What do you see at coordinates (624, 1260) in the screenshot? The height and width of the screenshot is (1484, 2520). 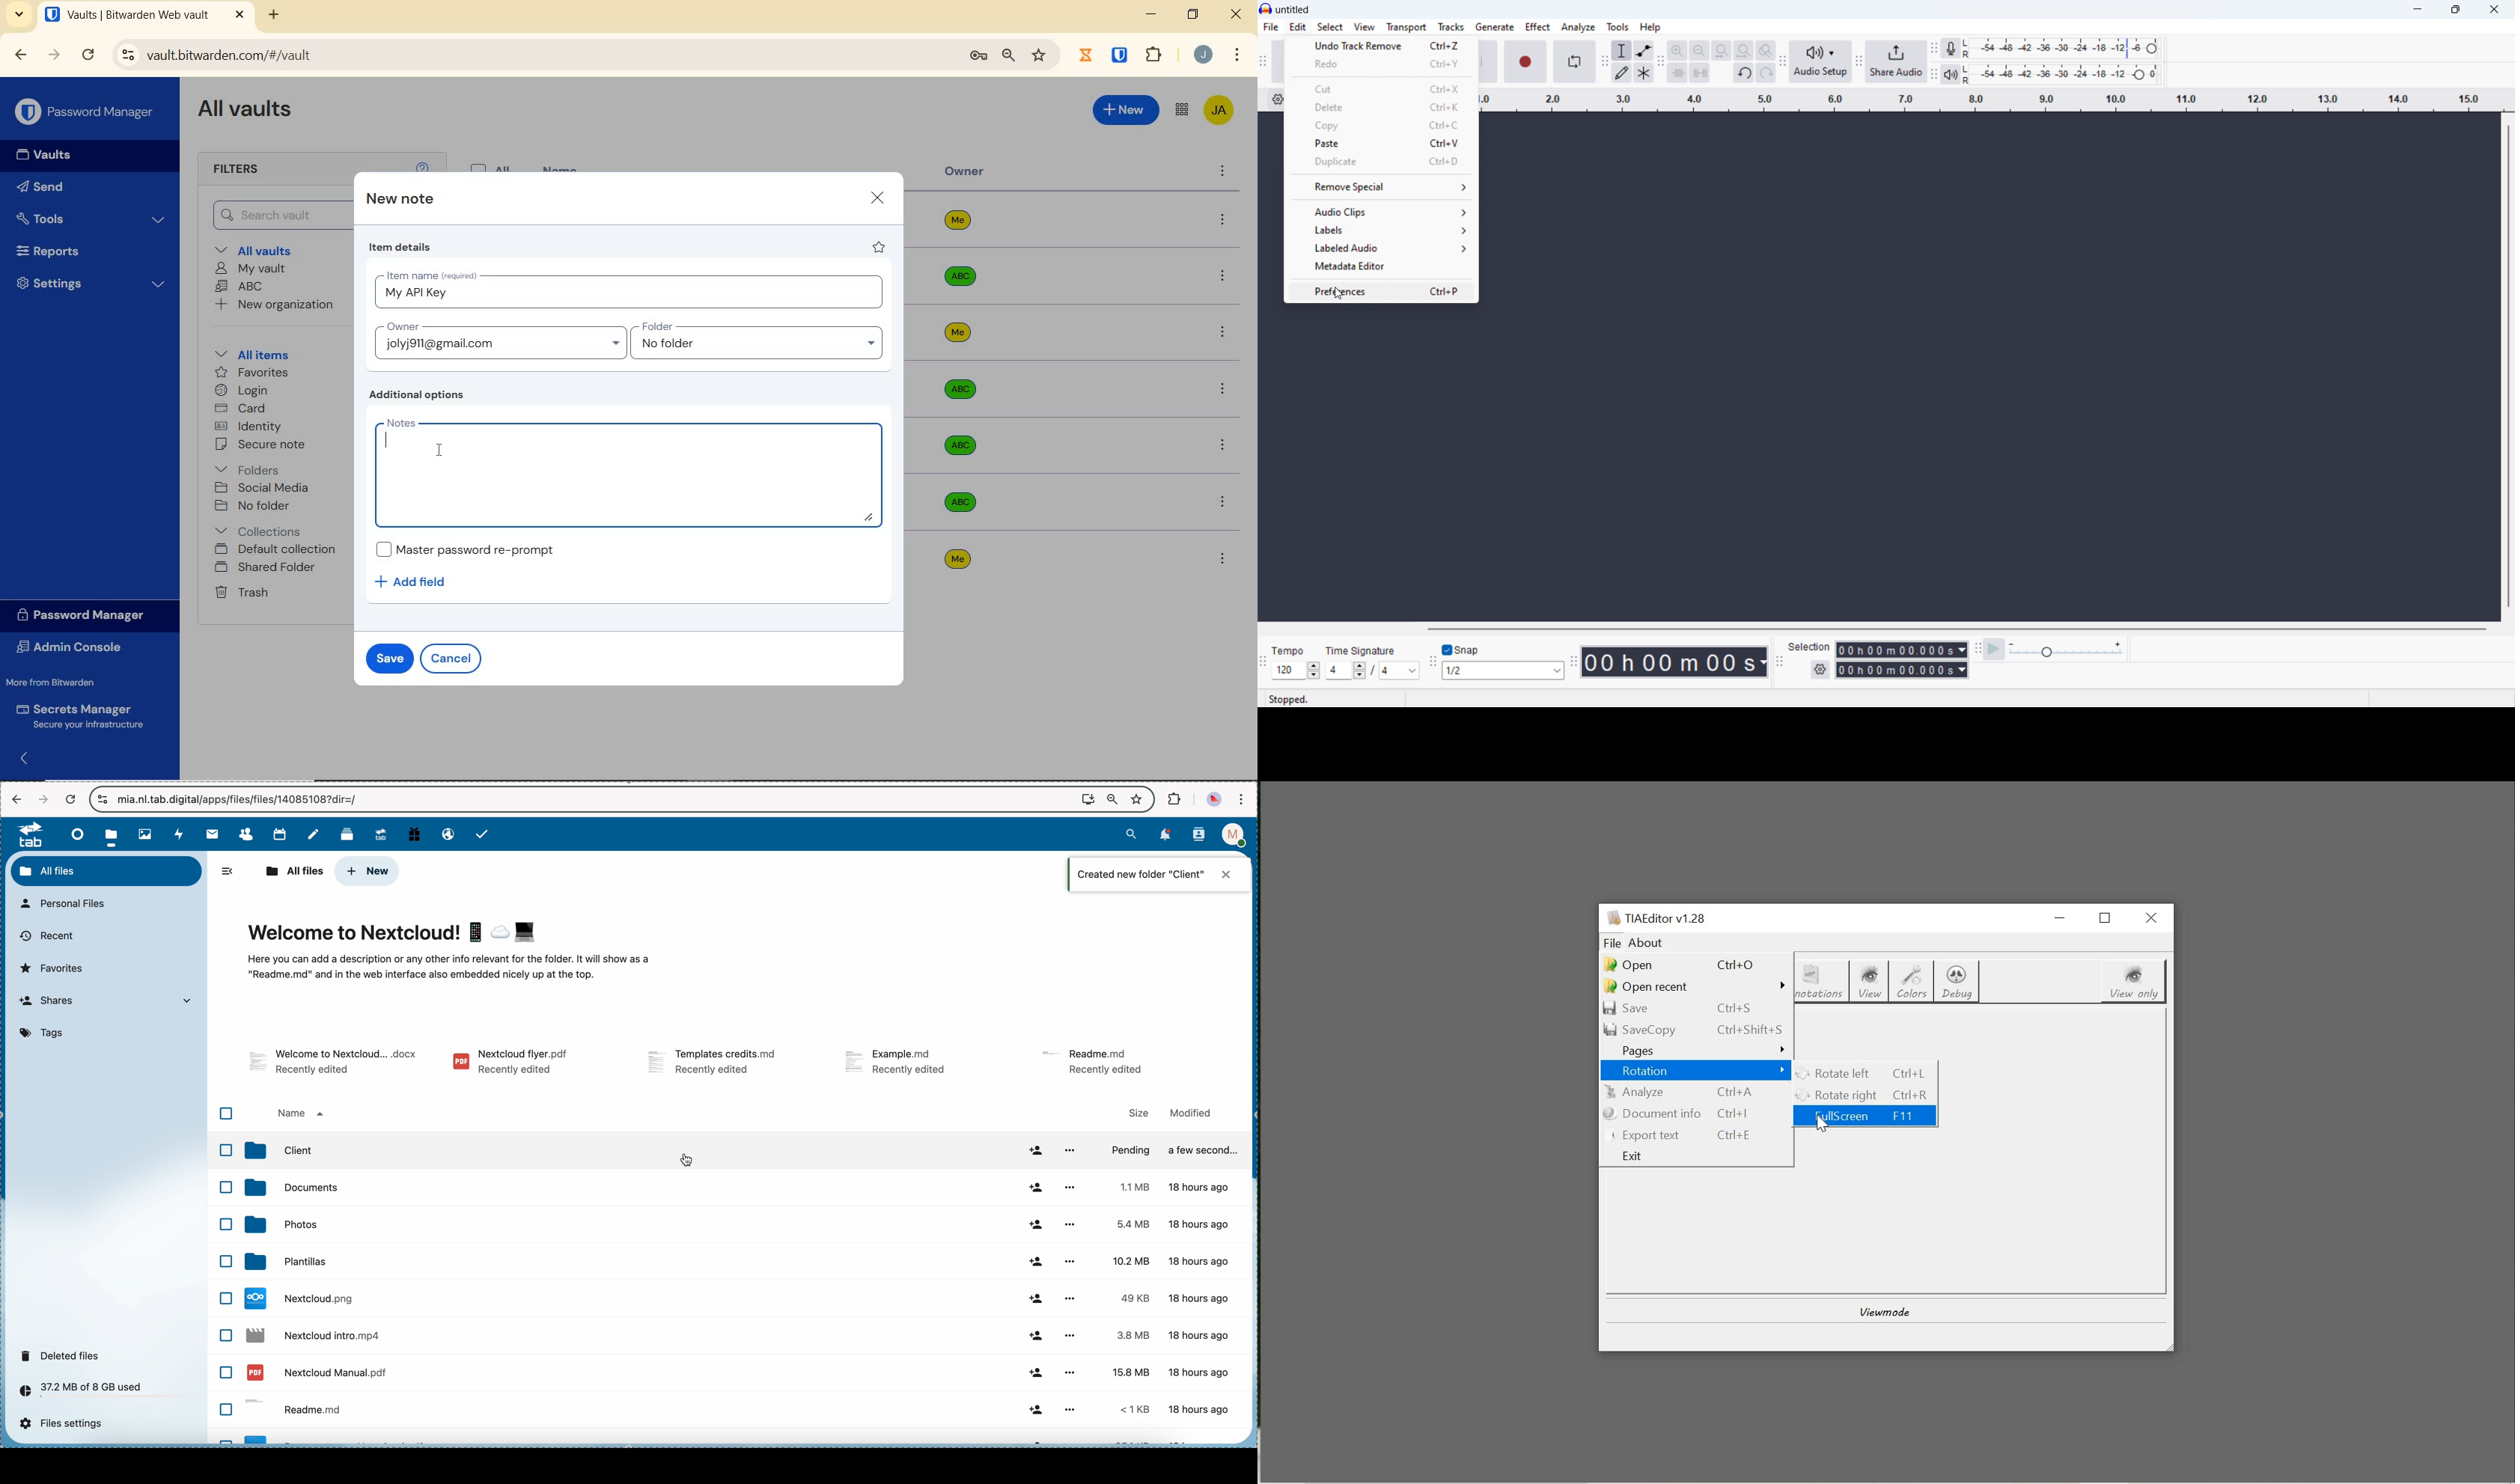 I see `file` at bounding box center [624, 1260].